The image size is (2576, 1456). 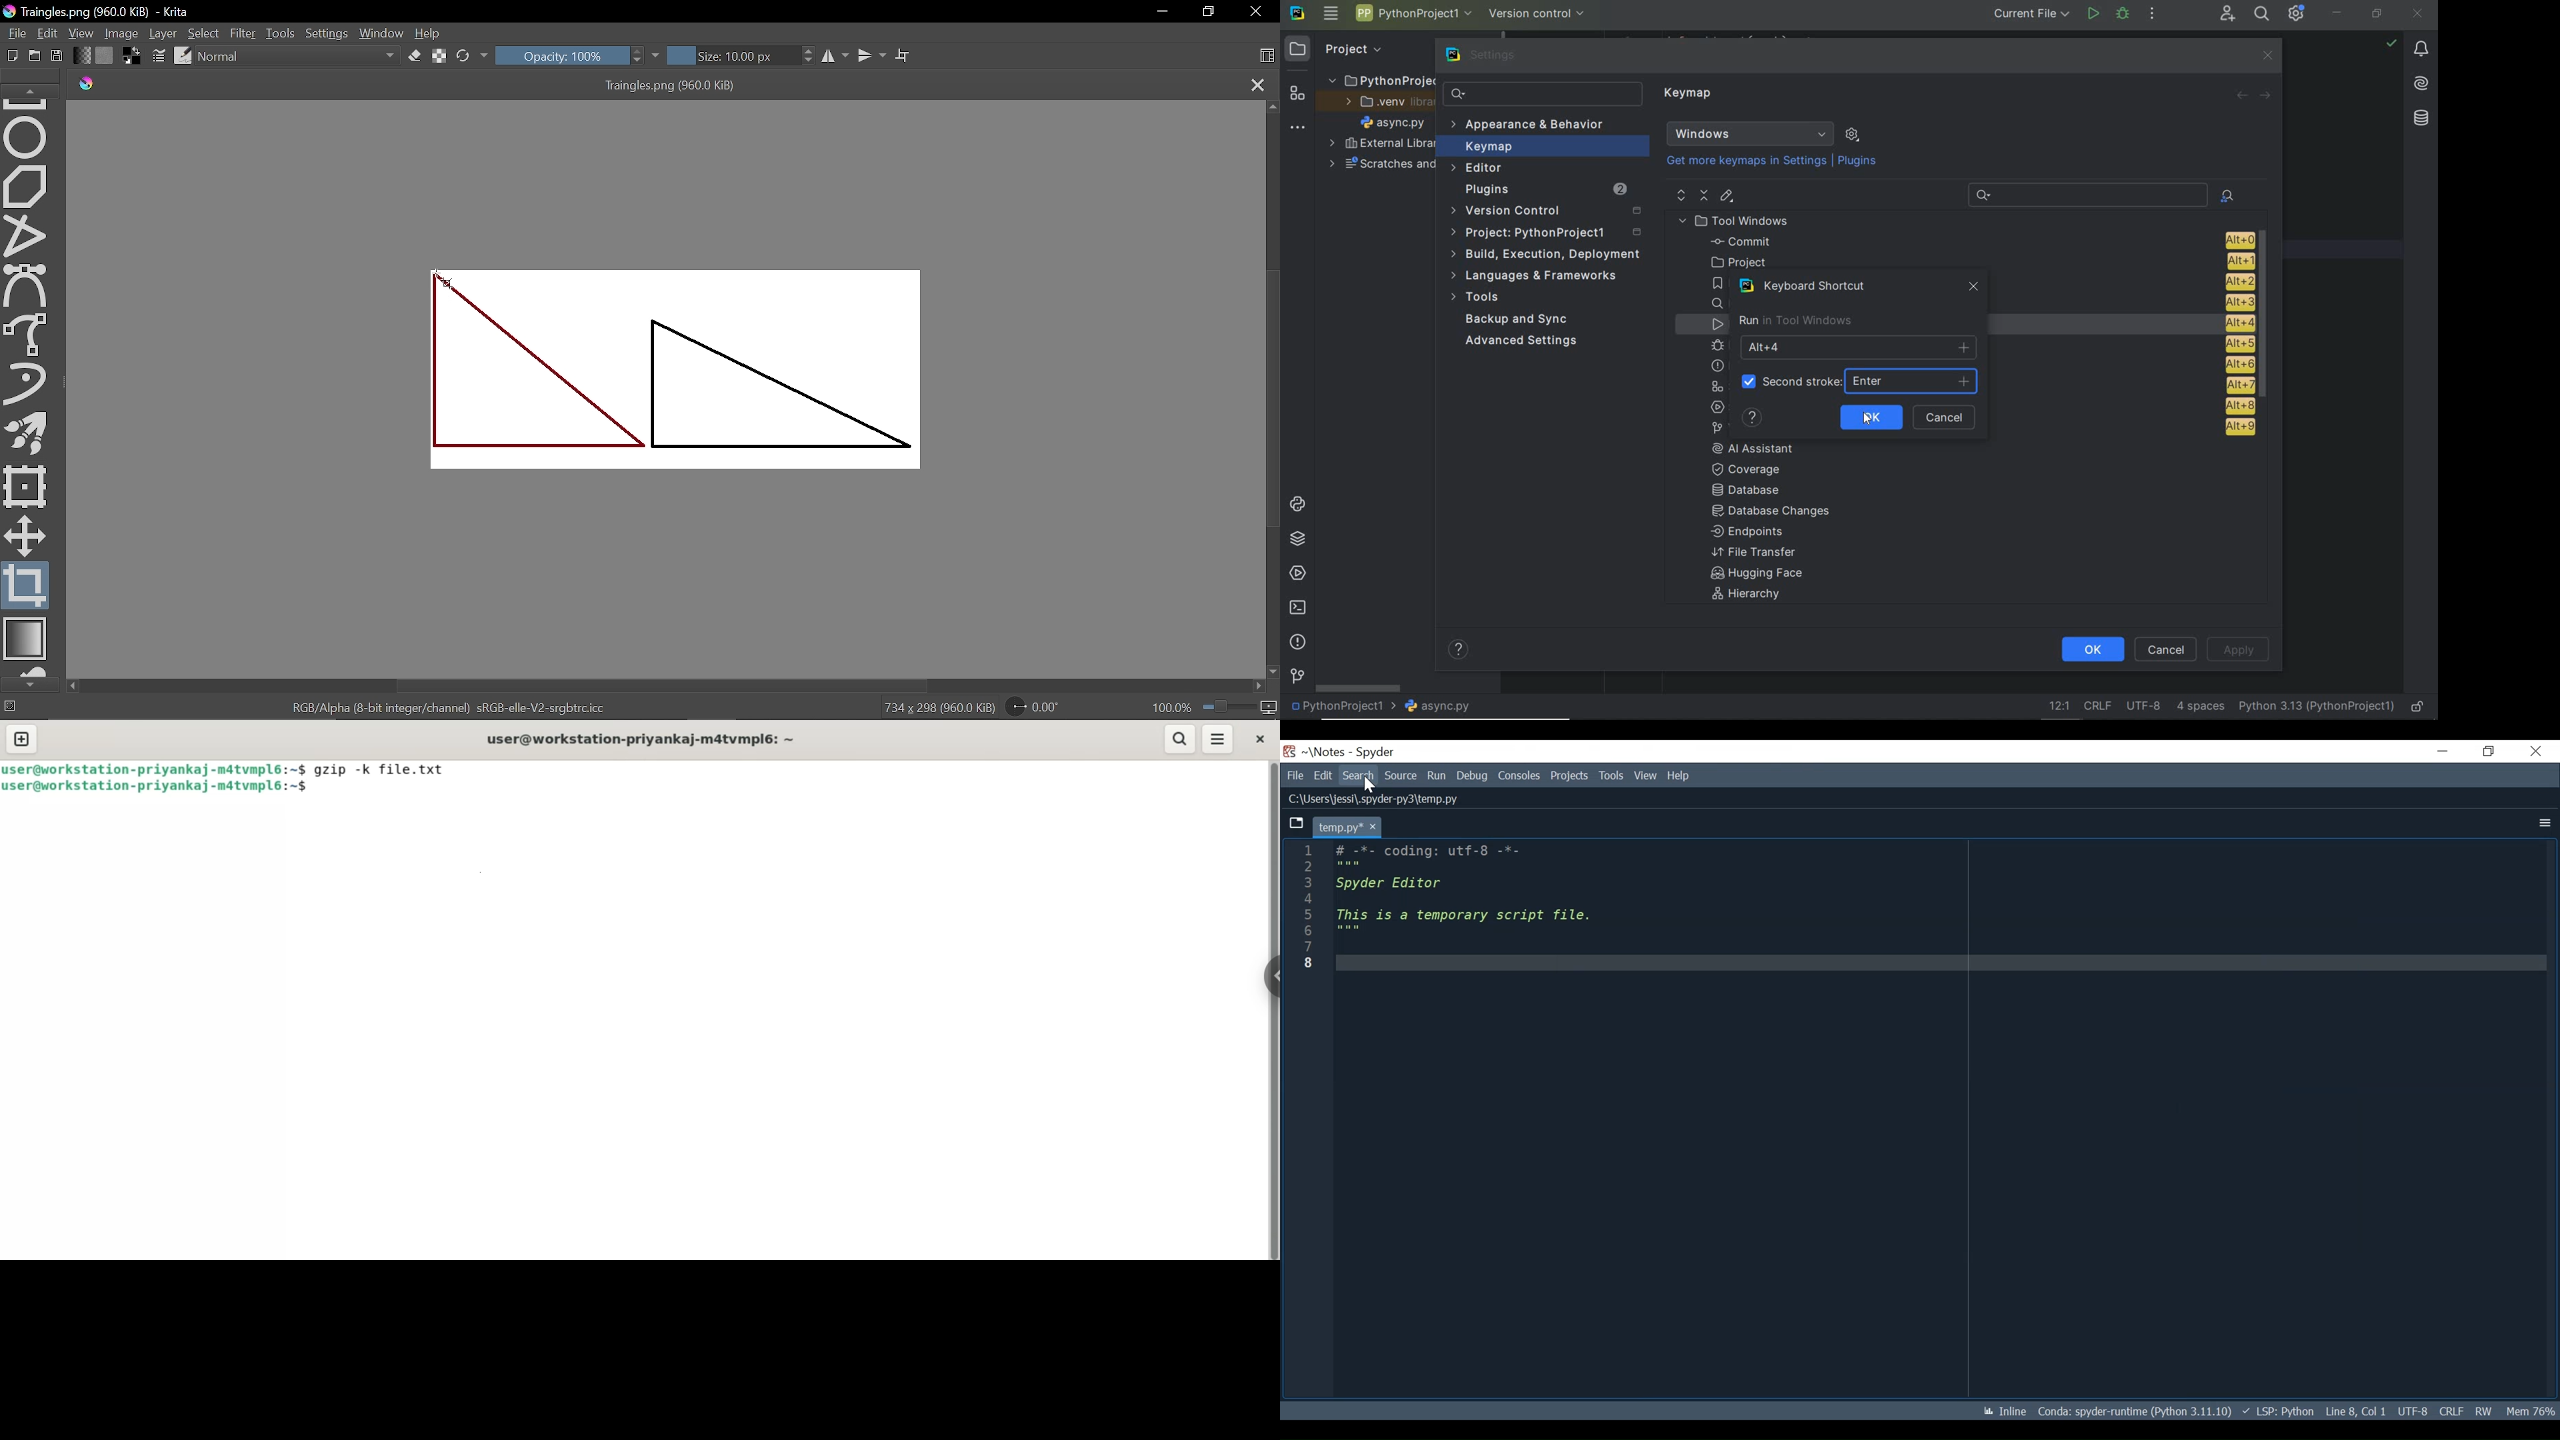 What do you see at coordinates (2238, 344) in the screenshot?
I see `alt + 5` at bounding box center [2238, 344].